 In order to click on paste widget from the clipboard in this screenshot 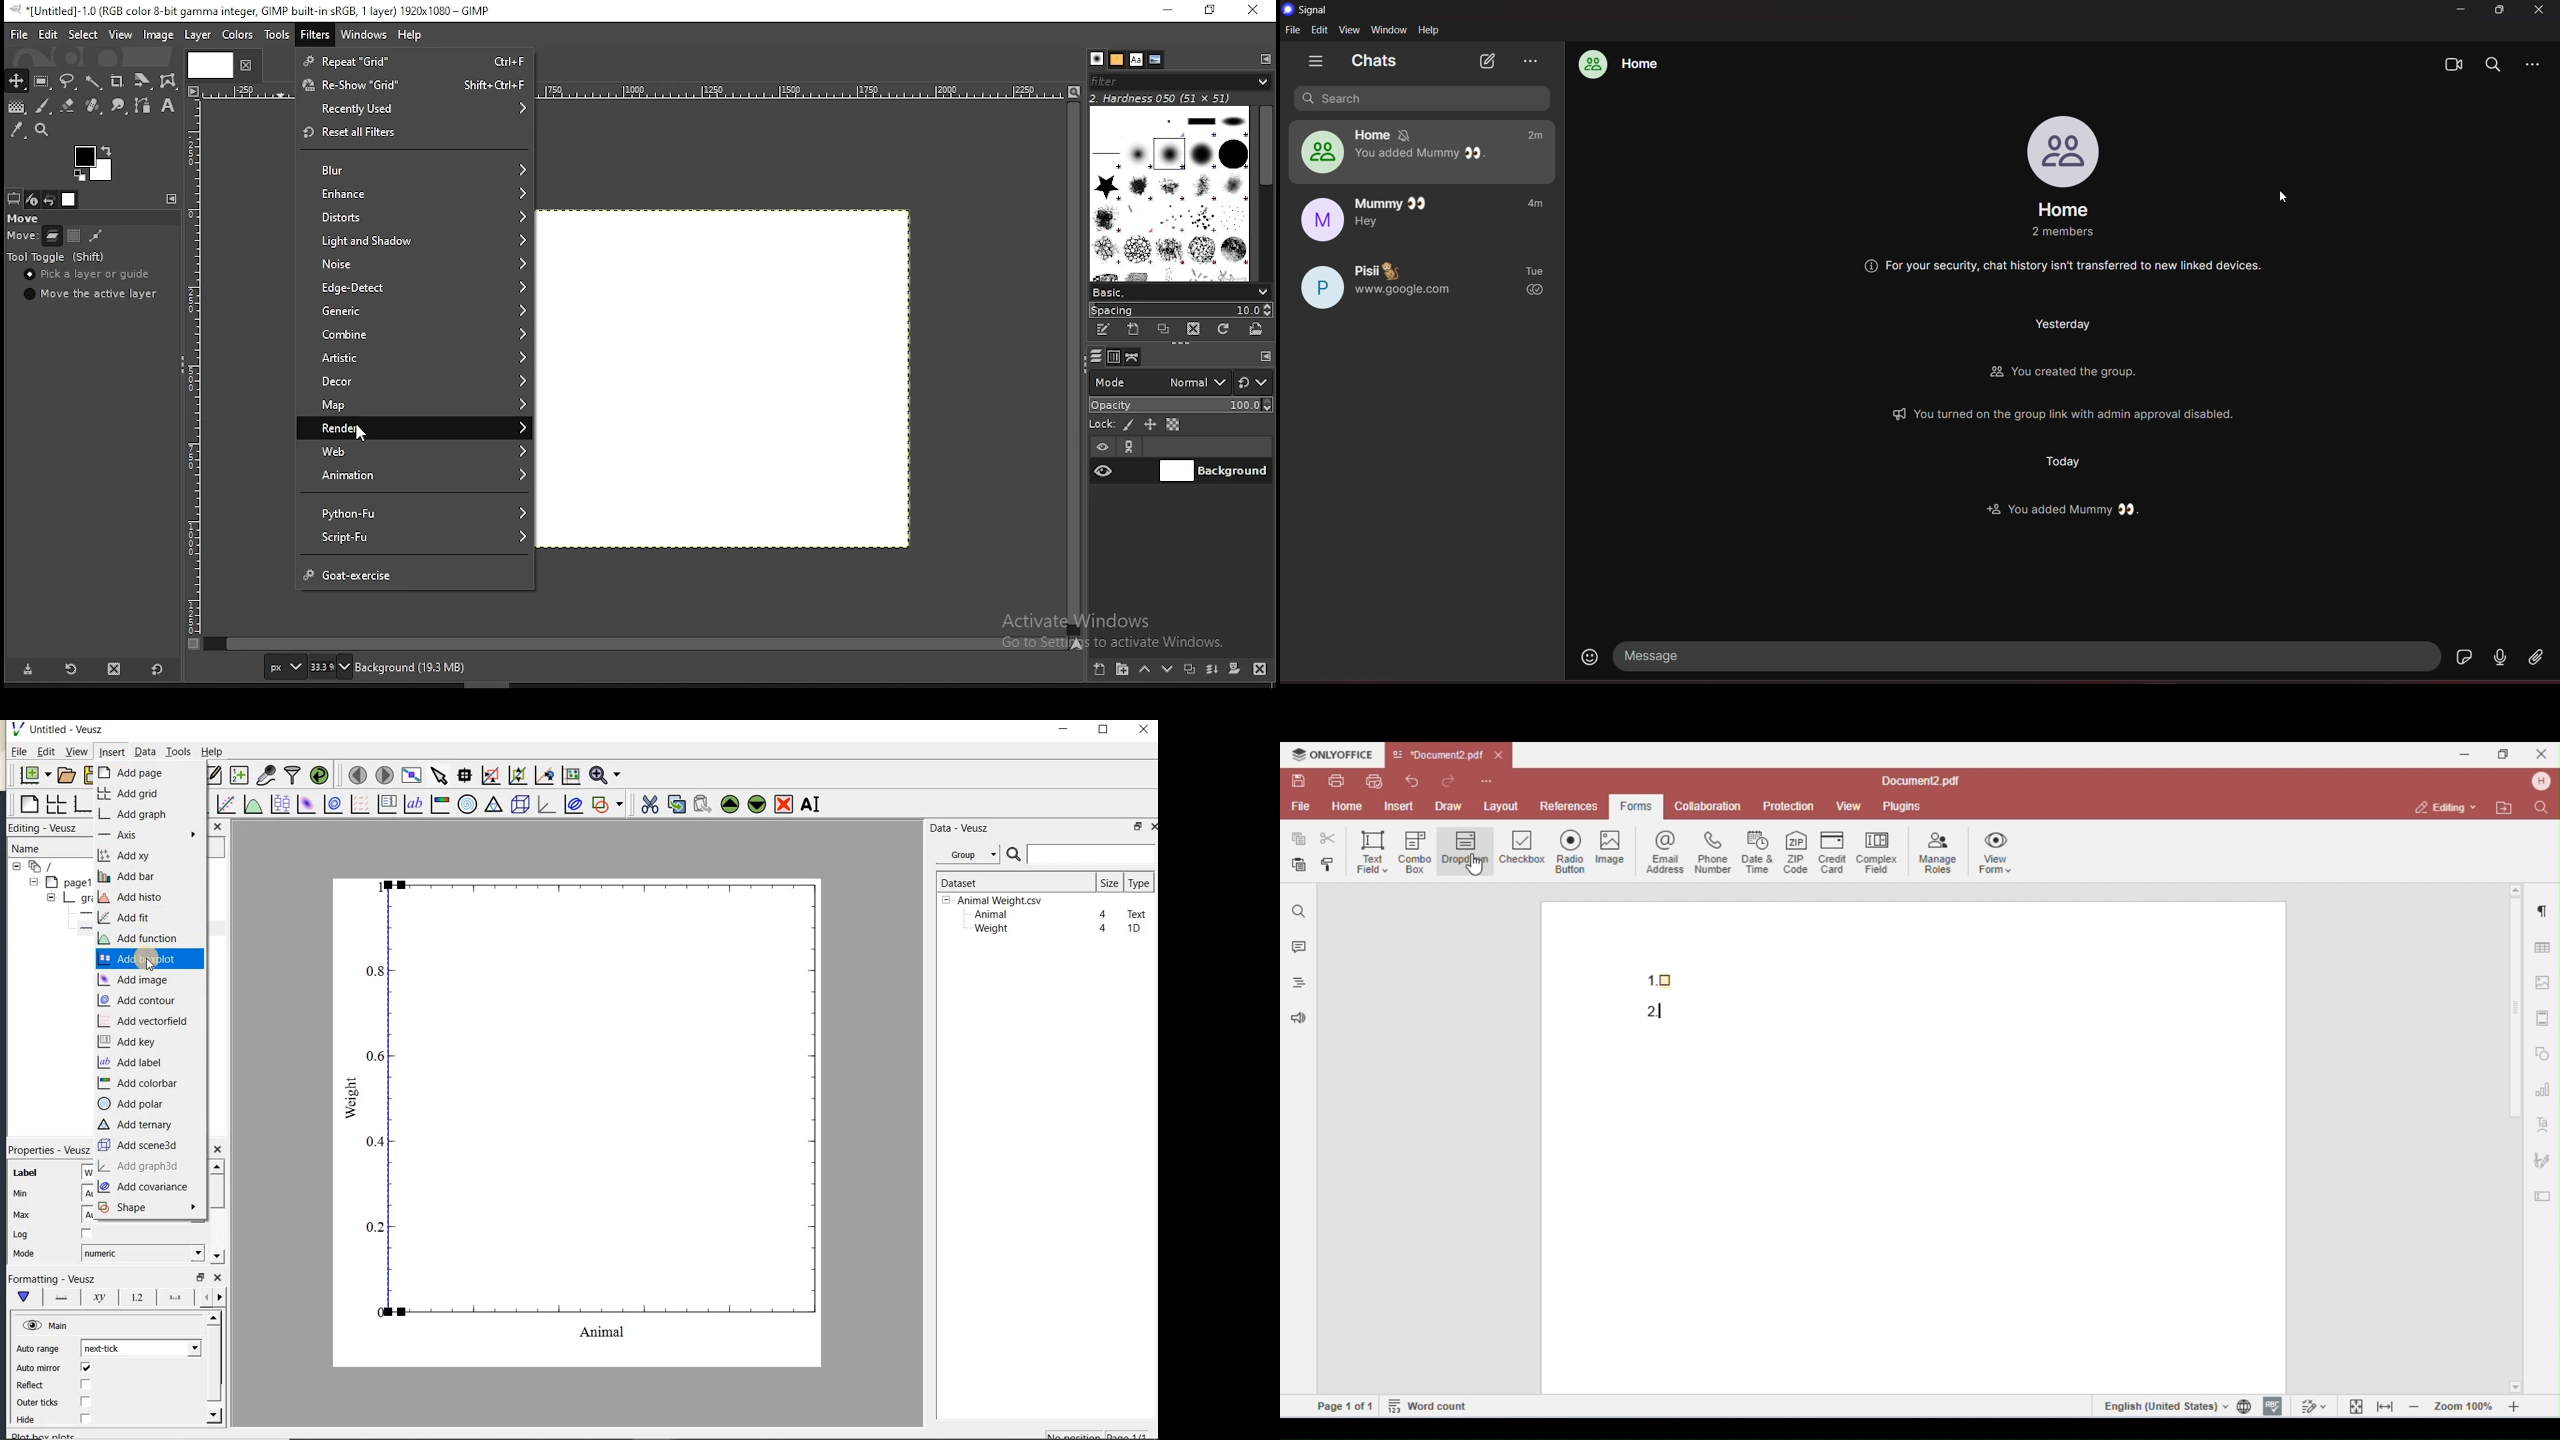, I will do `click(703, 806)`.